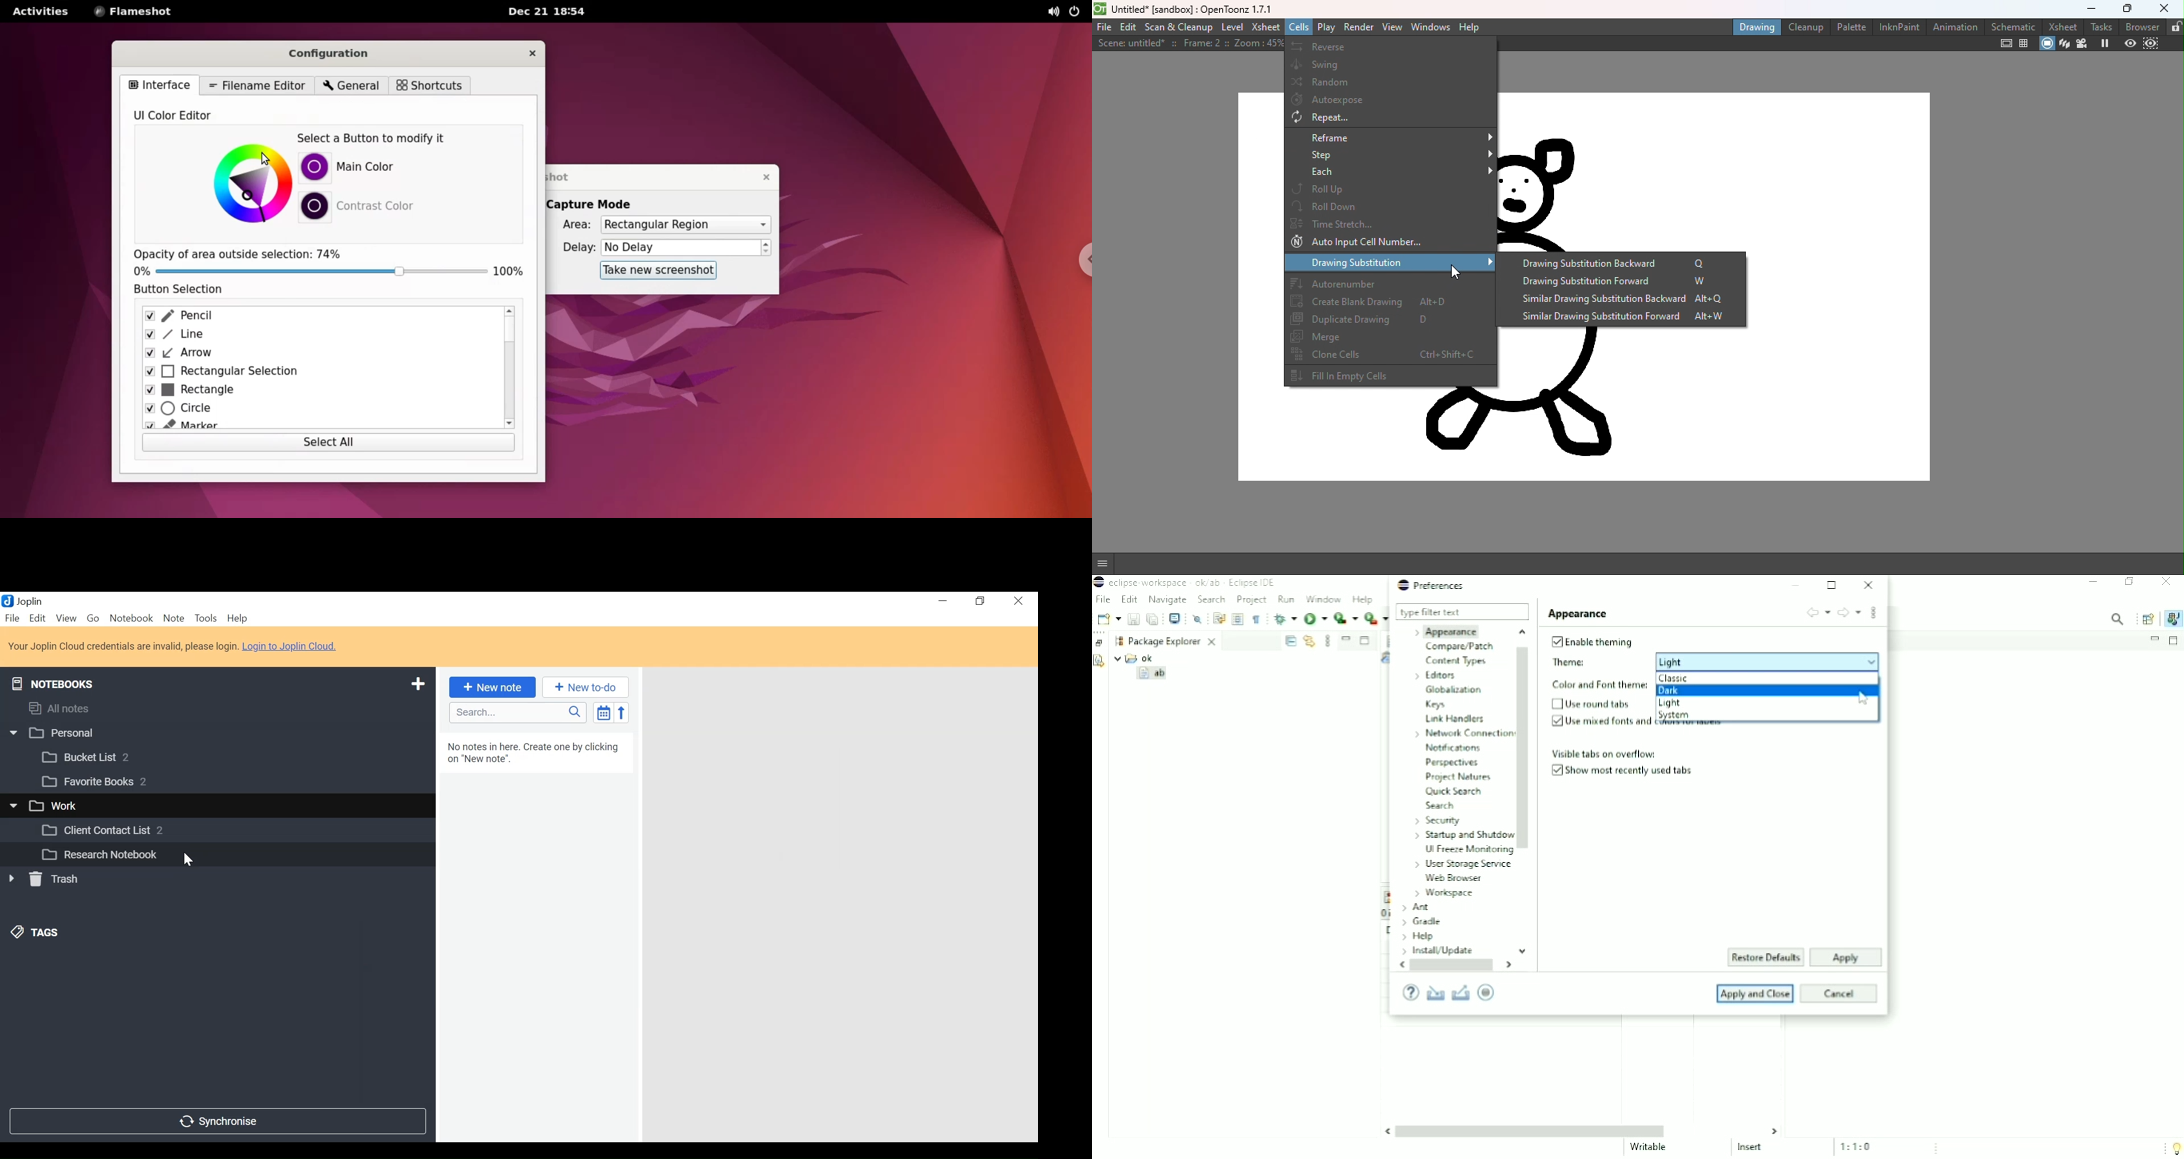 The width and height of the screenshot is (2184, 1176). I want to click on Search, so click(1439, 806).